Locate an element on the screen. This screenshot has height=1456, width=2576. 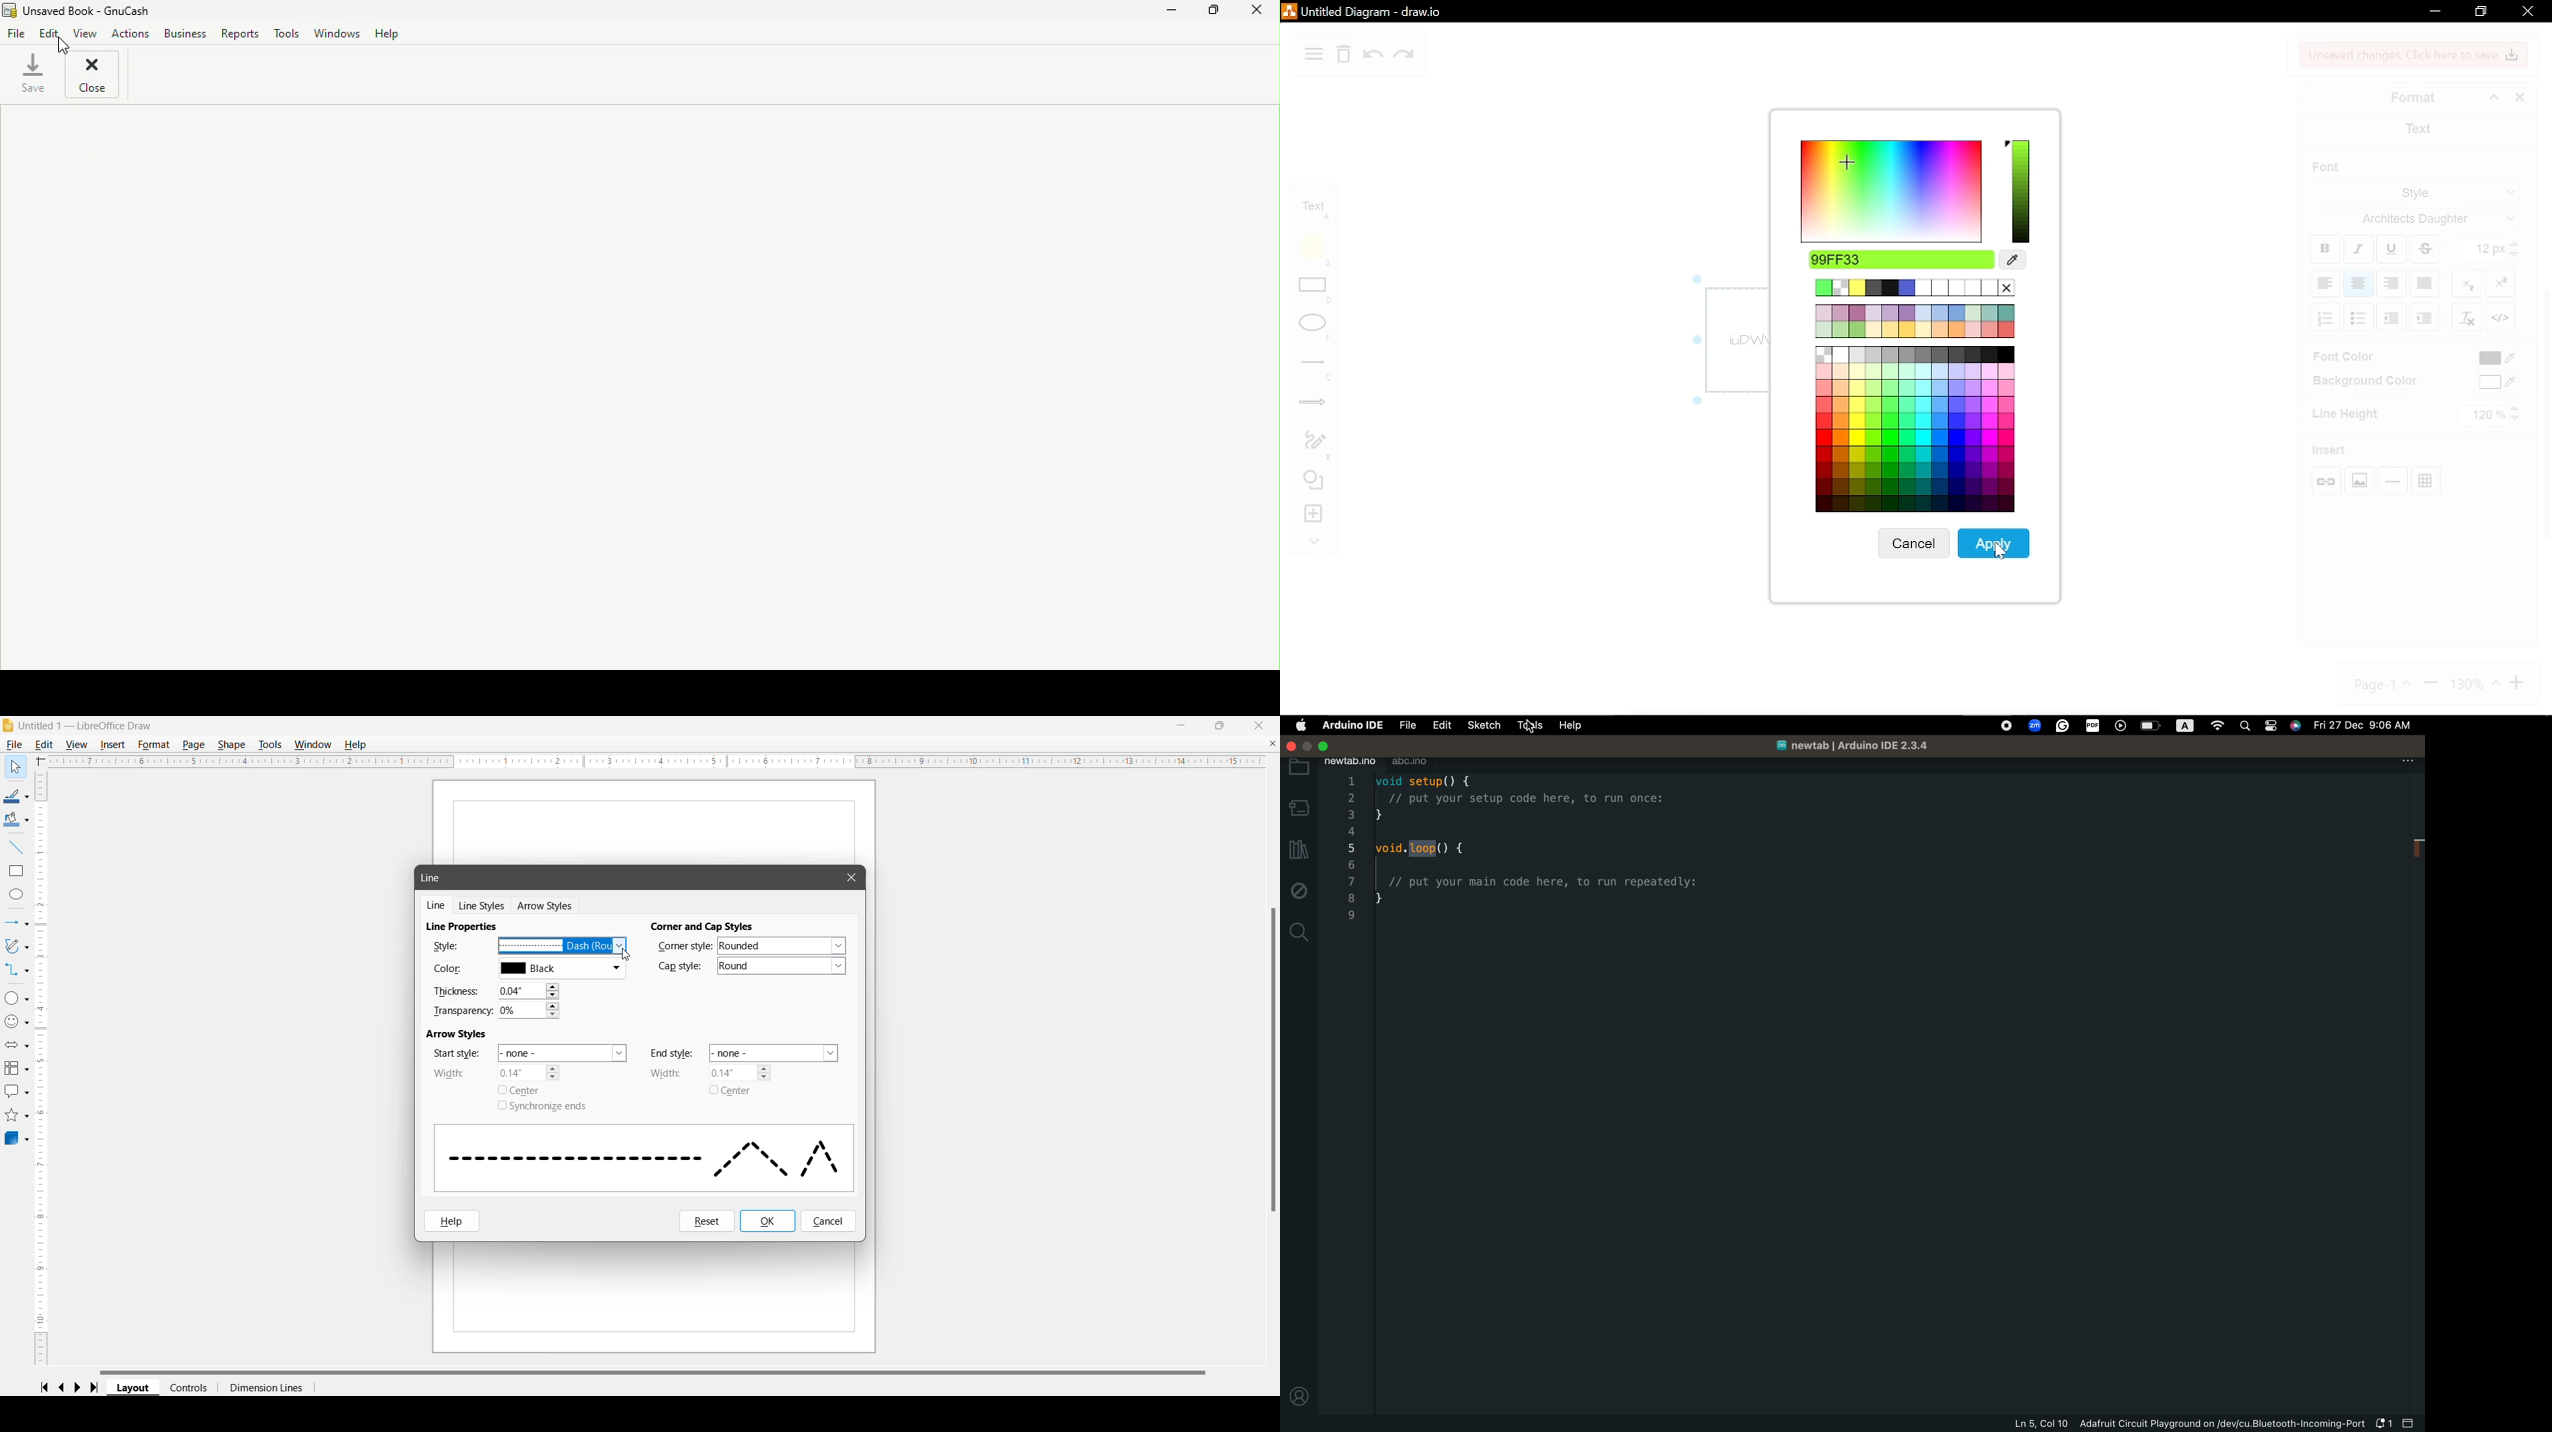
Select the  required line style is located at coordinates (561, 945).